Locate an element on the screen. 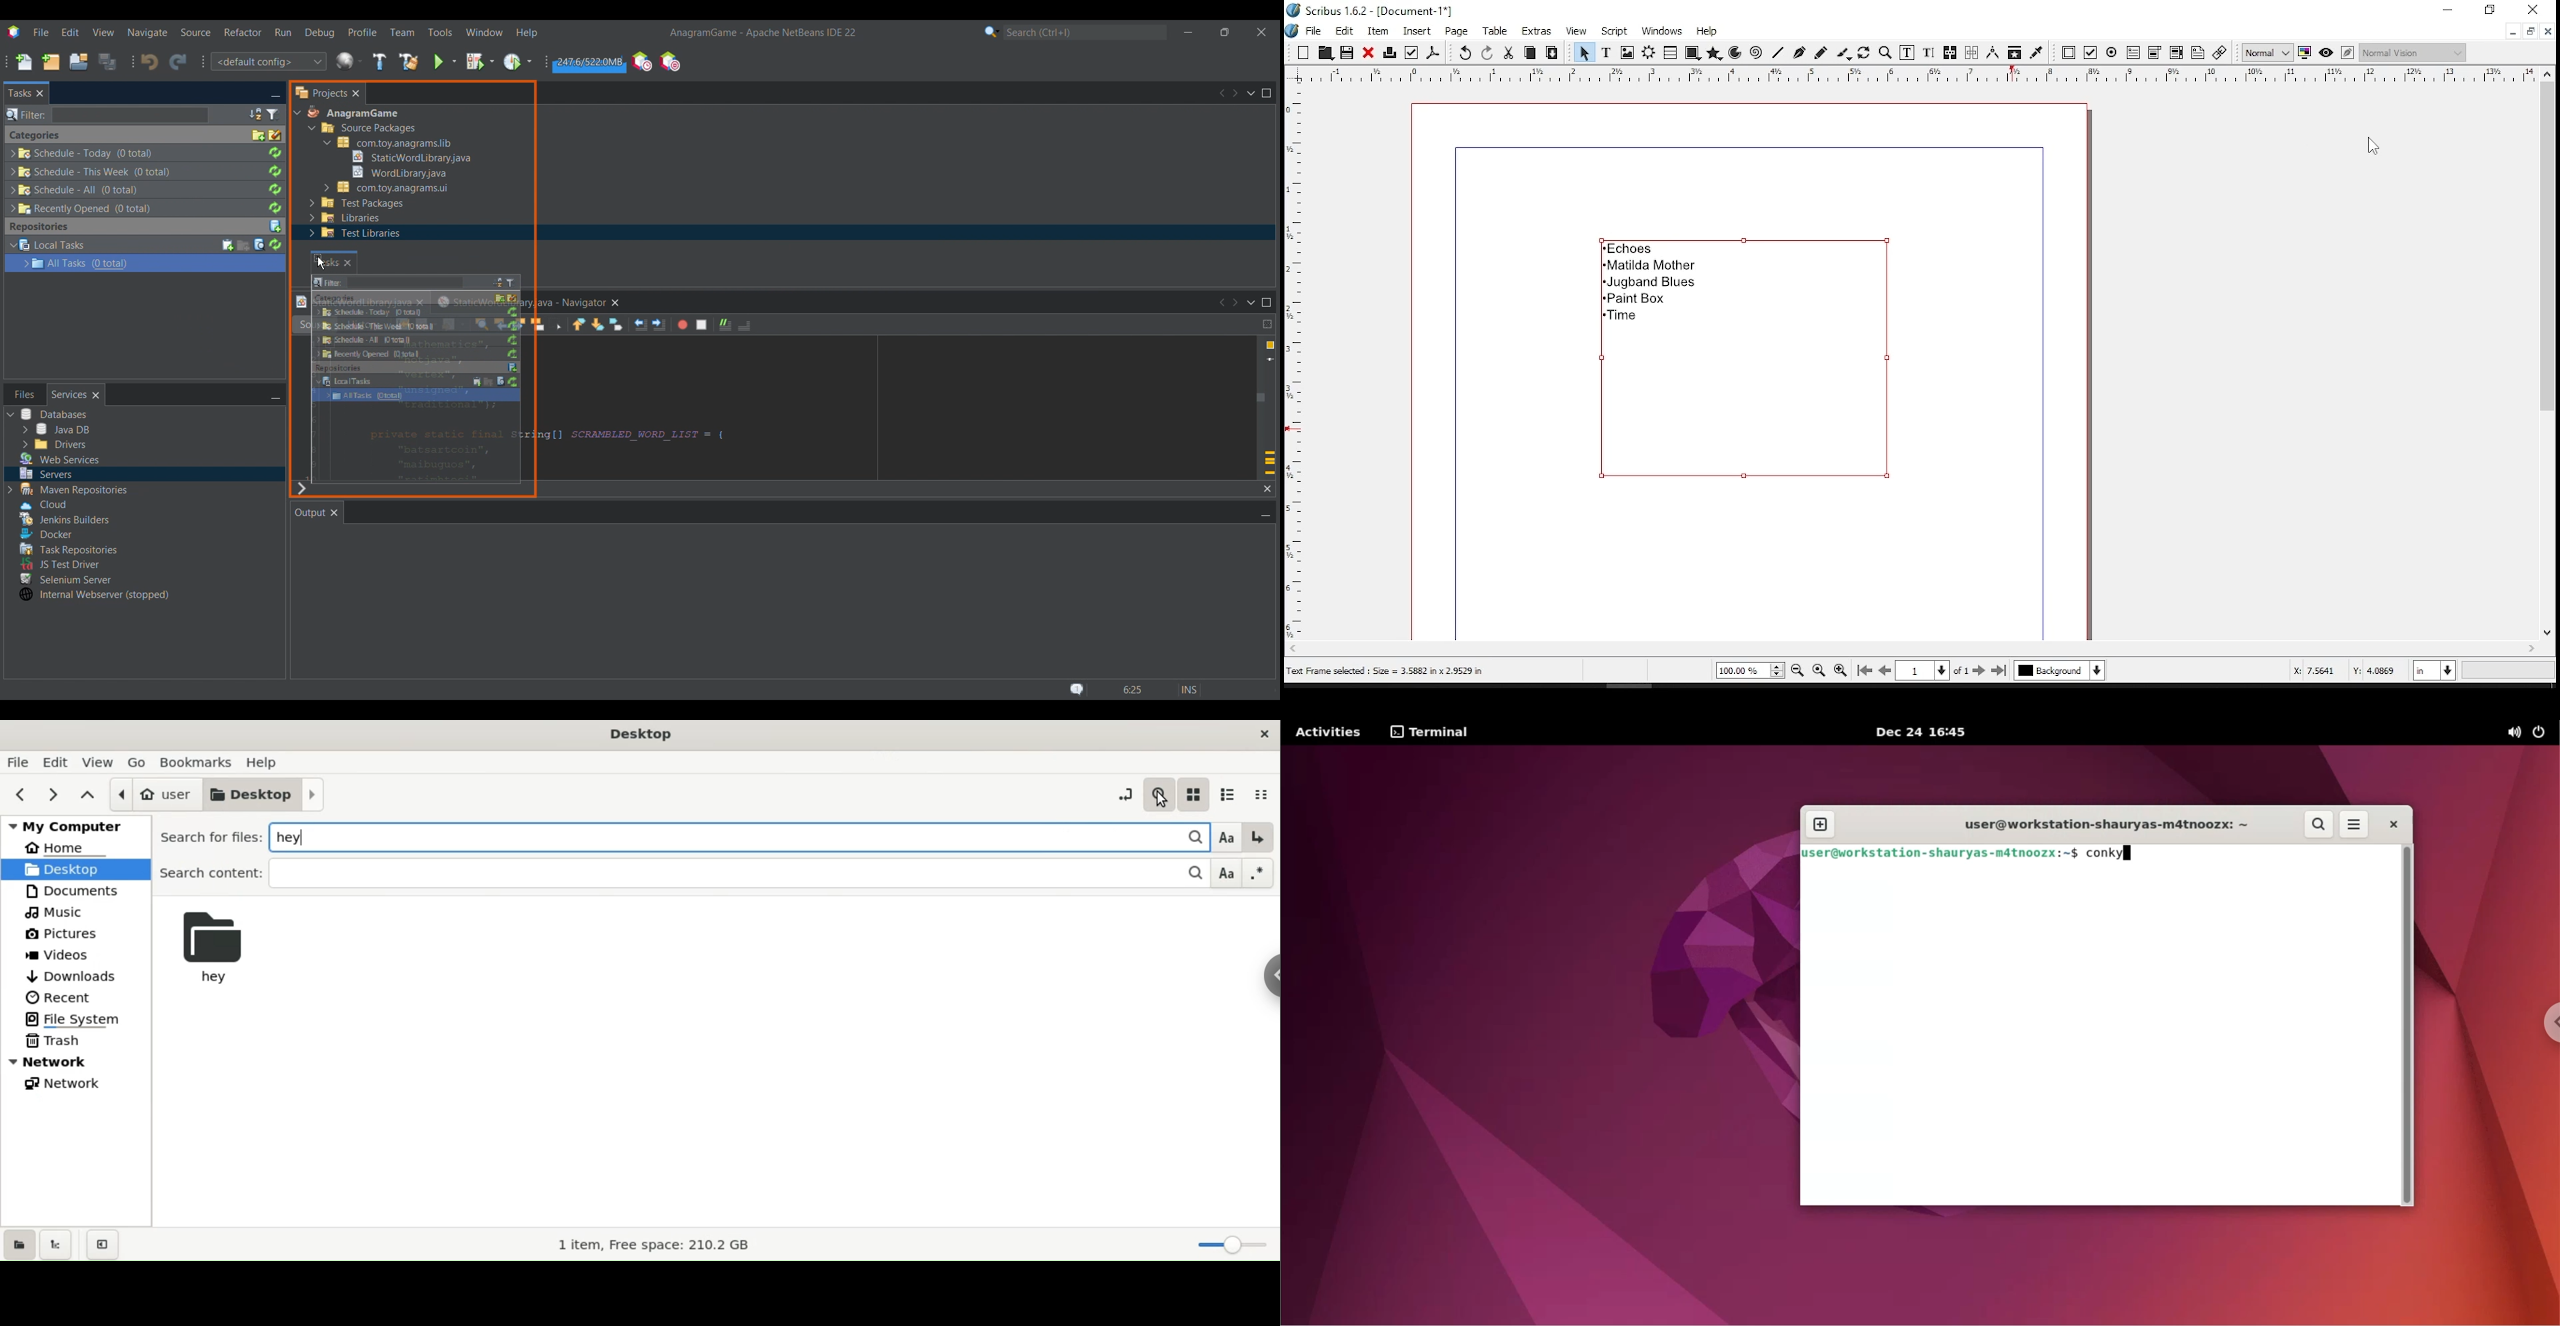  units is located at coordinates (2432, 672).